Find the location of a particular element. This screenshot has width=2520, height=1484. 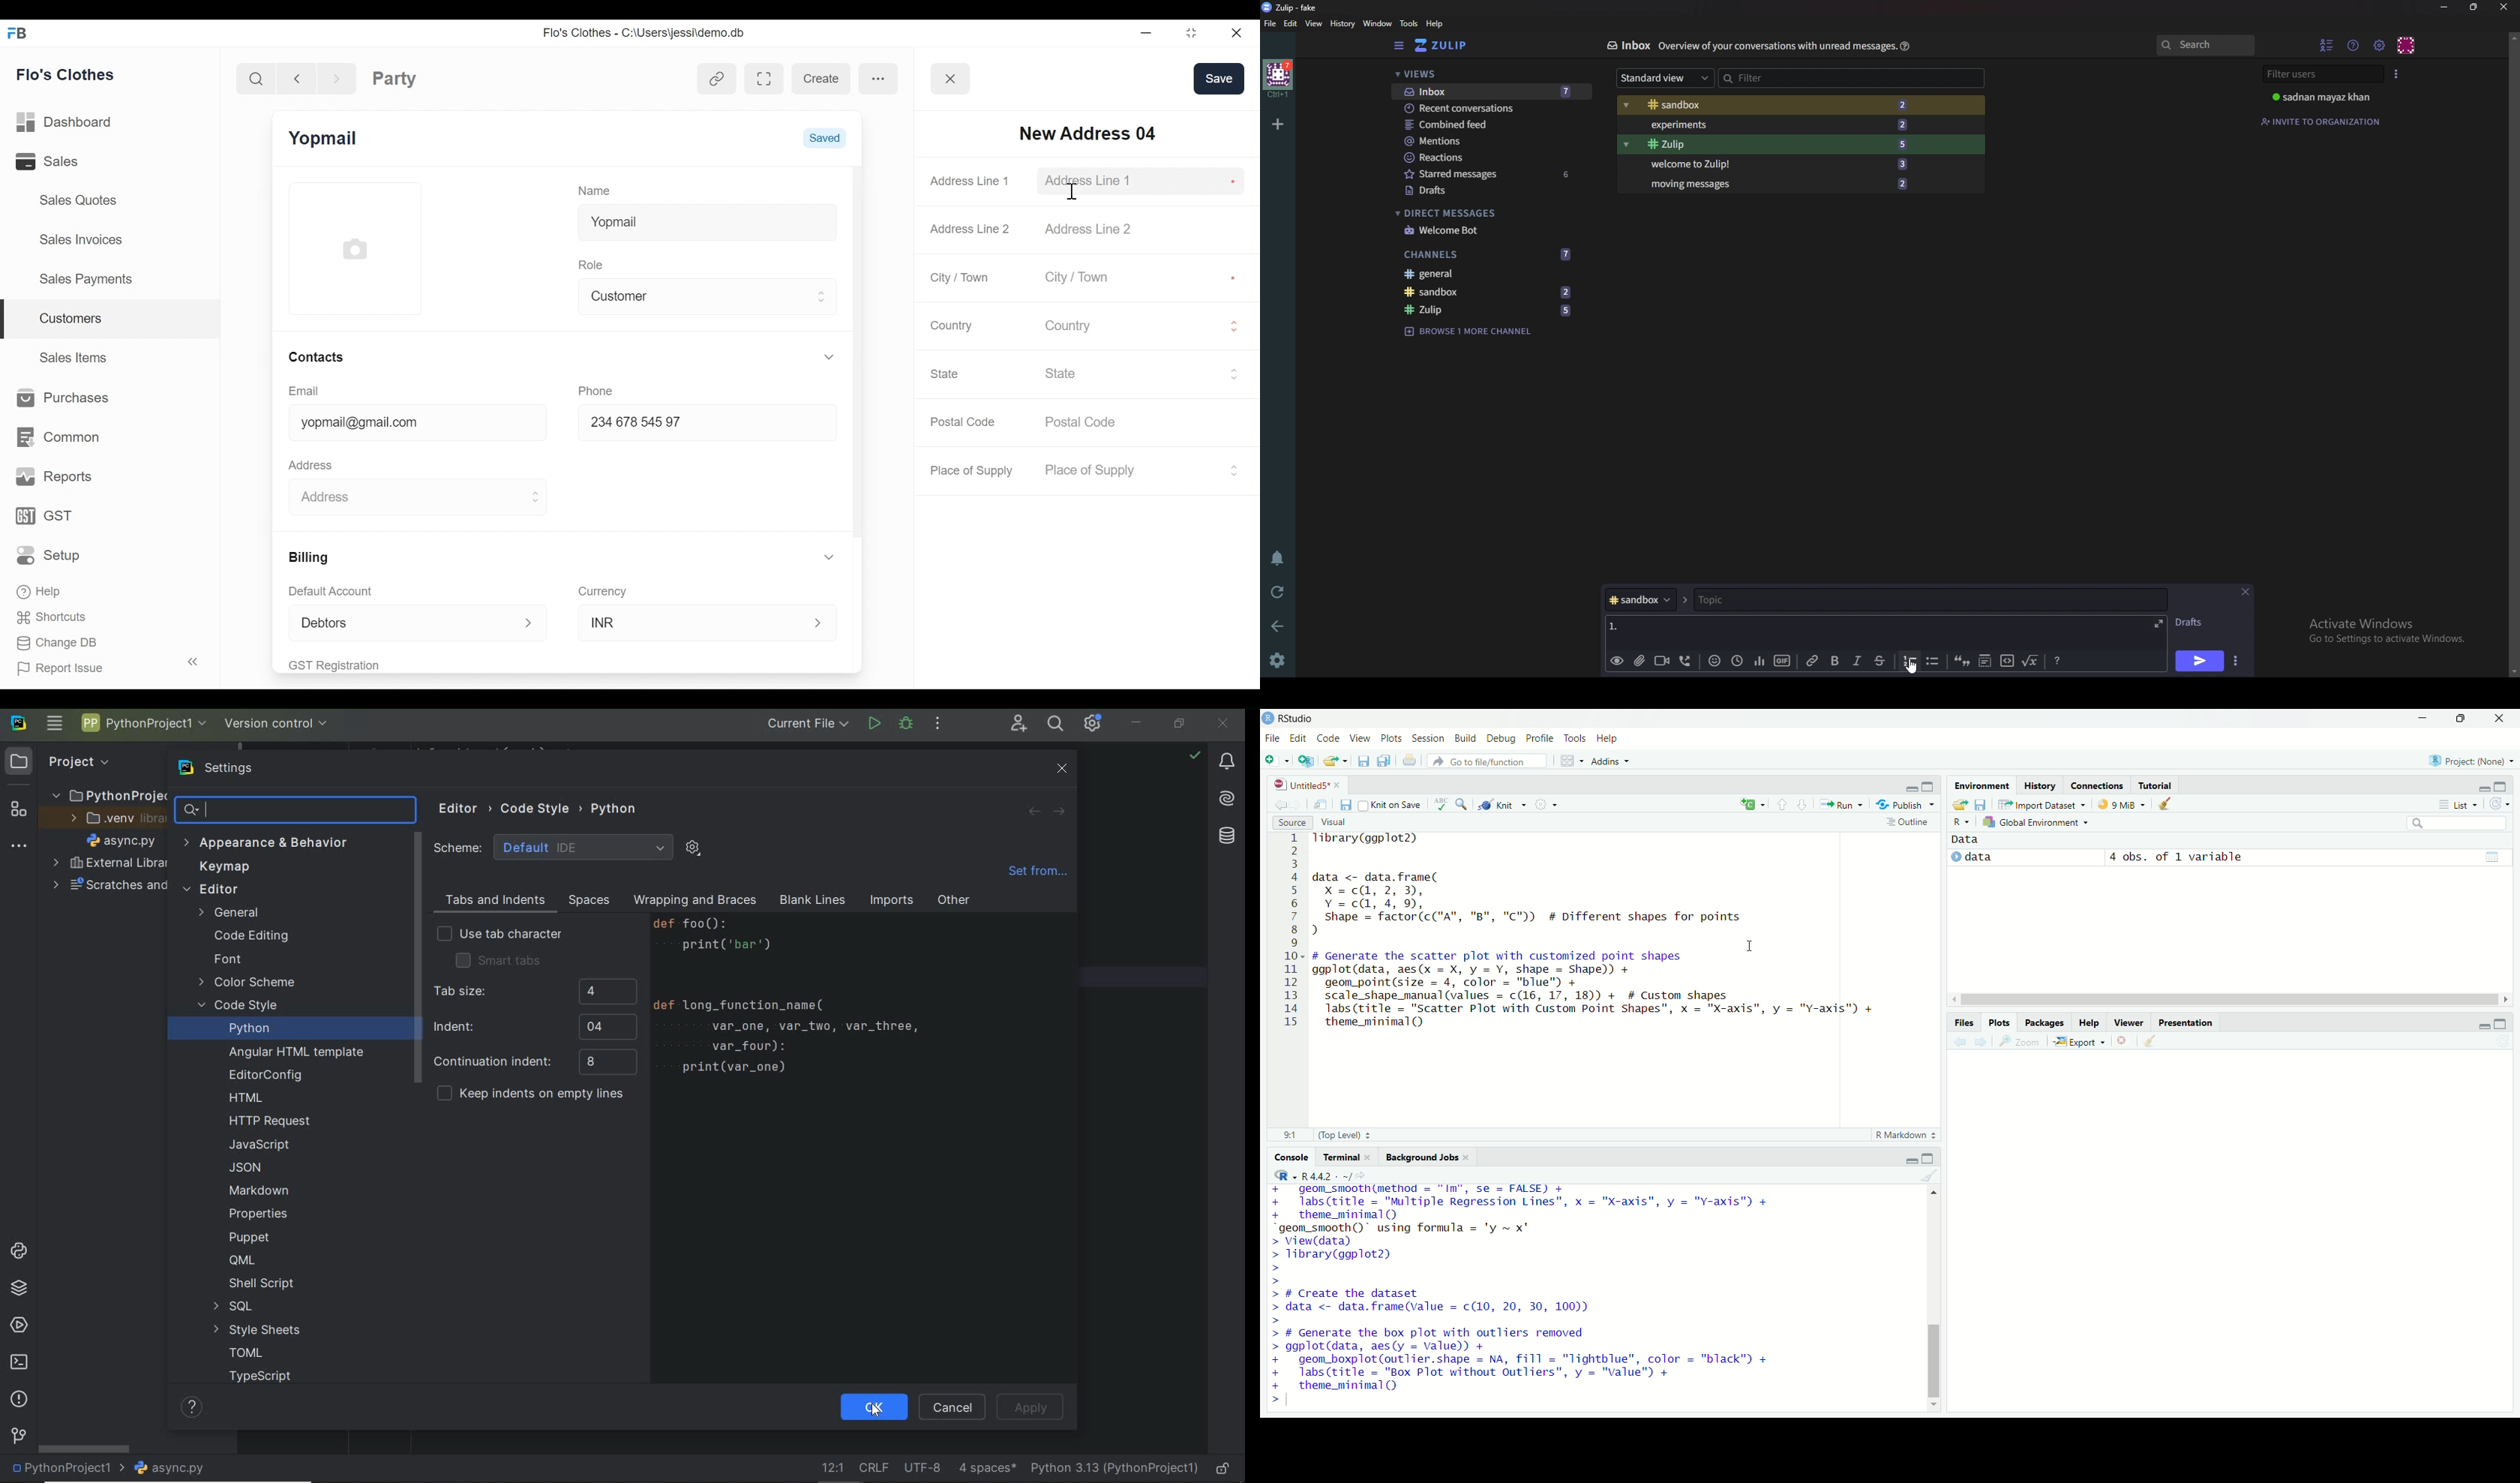

maximize is located at coordinates (1929, 787).